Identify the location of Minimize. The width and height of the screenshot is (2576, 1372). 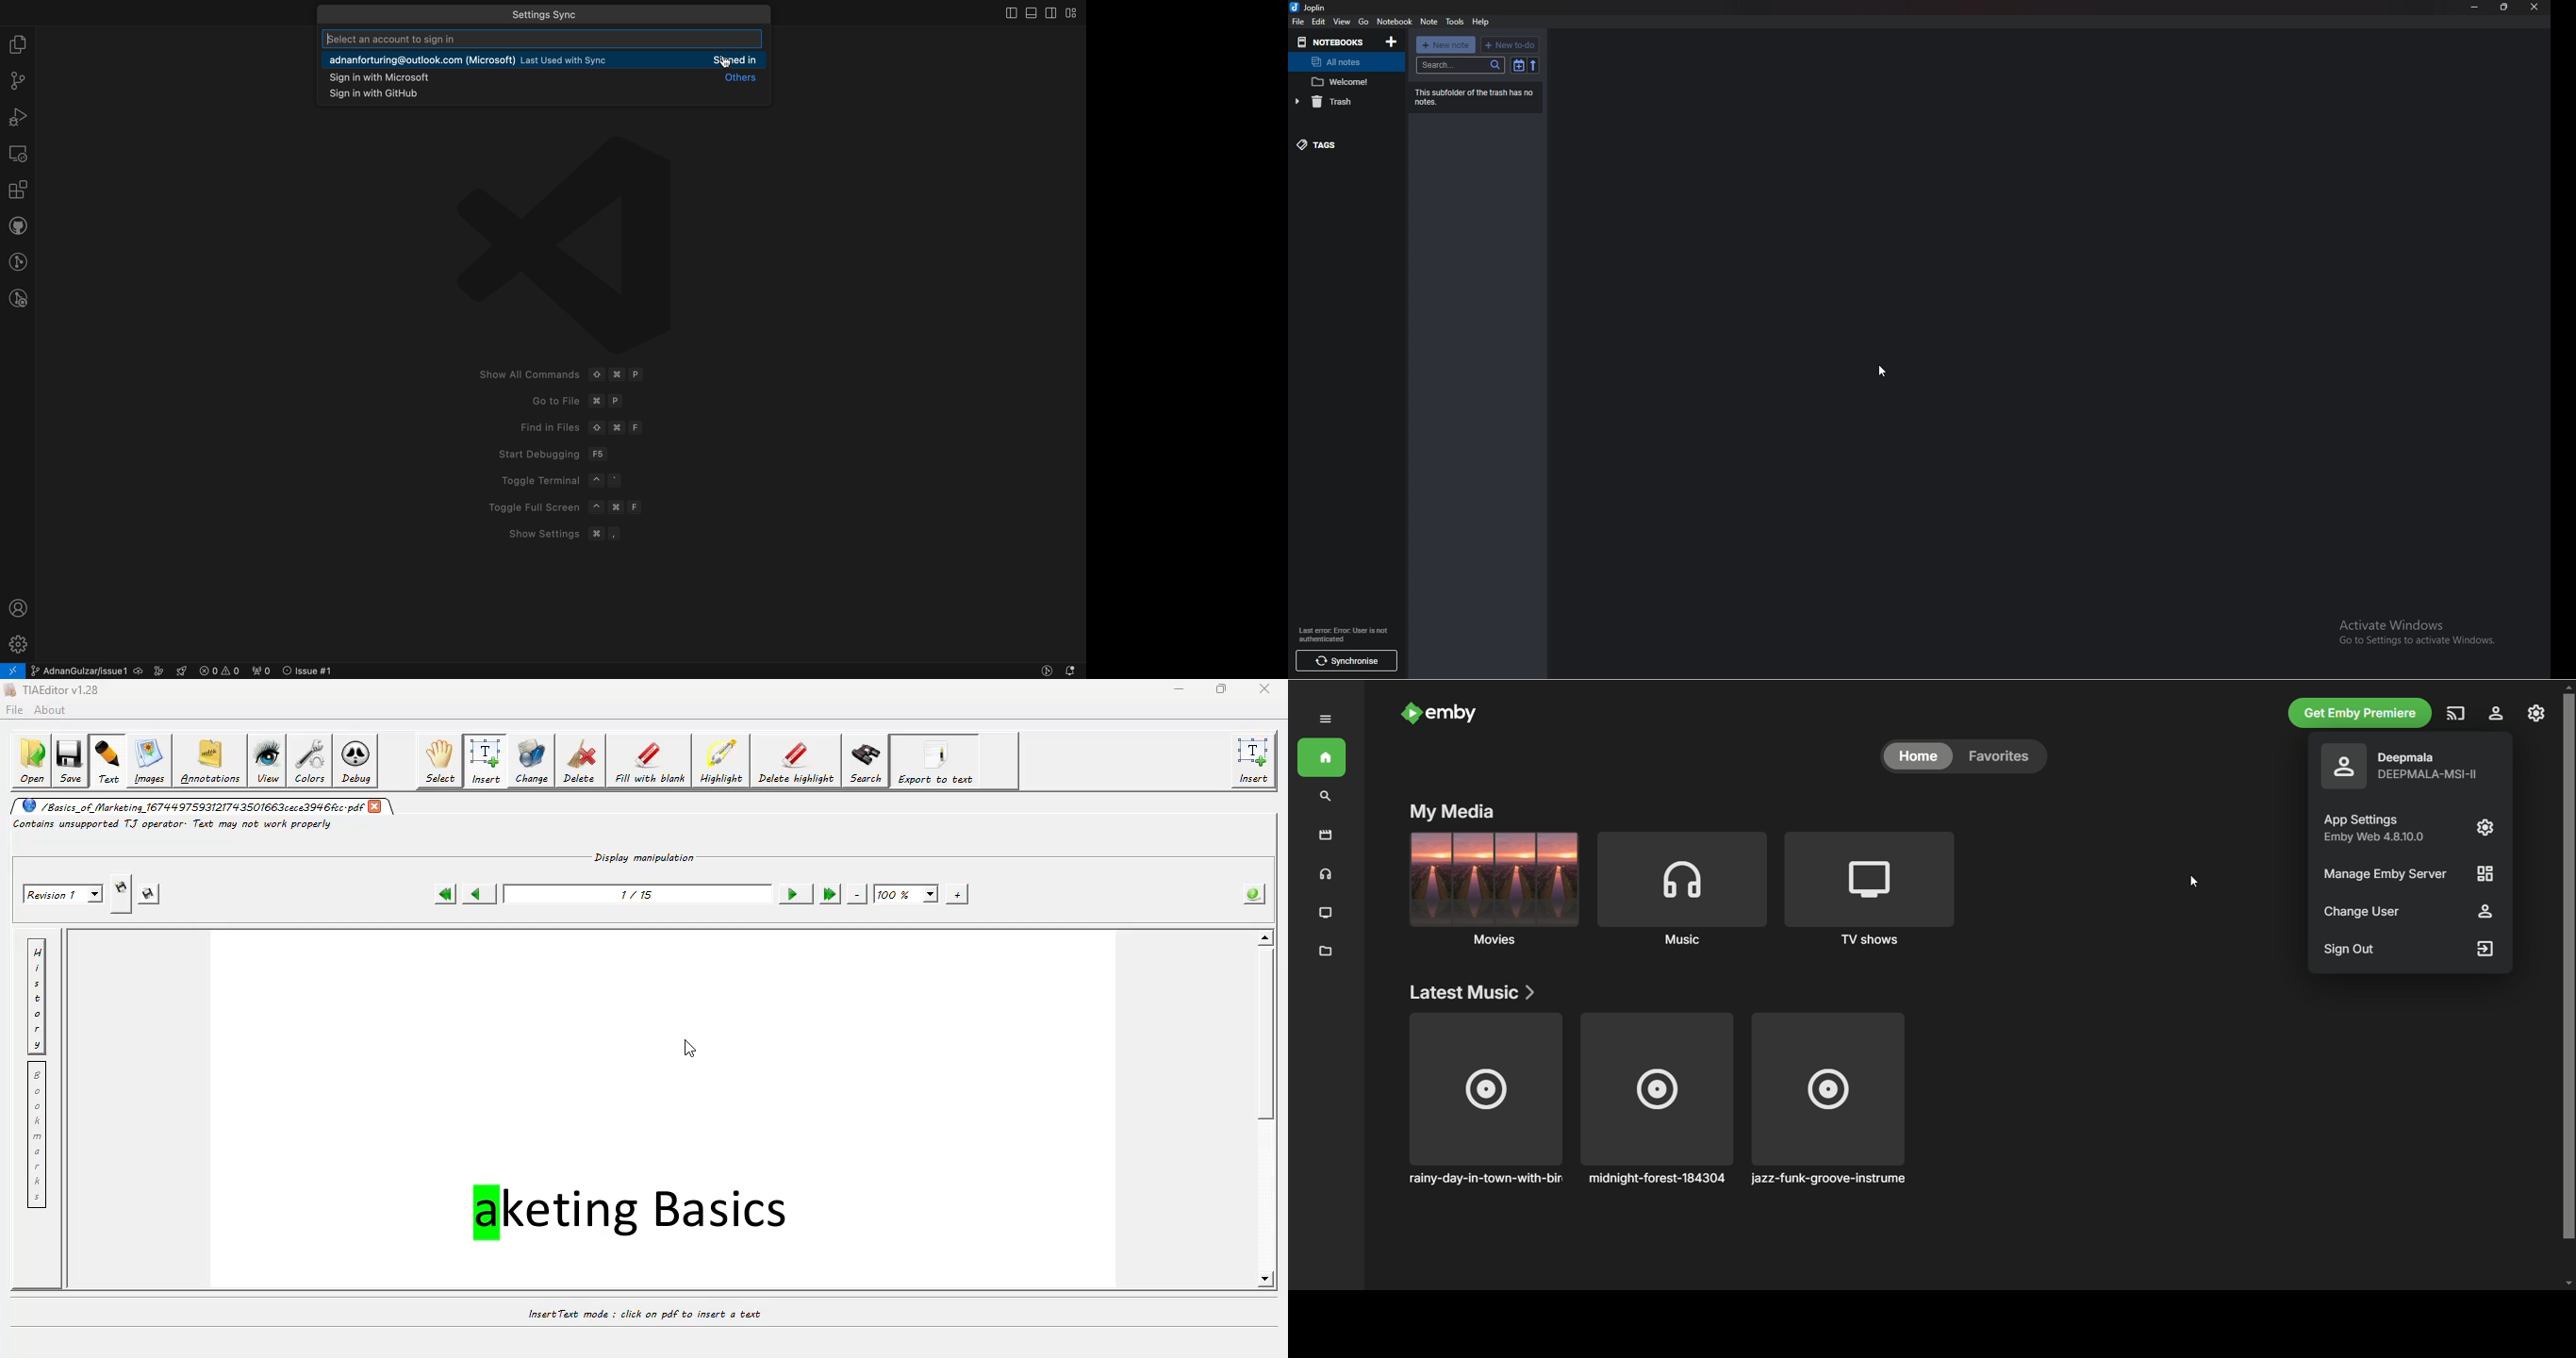
(2474, 7).